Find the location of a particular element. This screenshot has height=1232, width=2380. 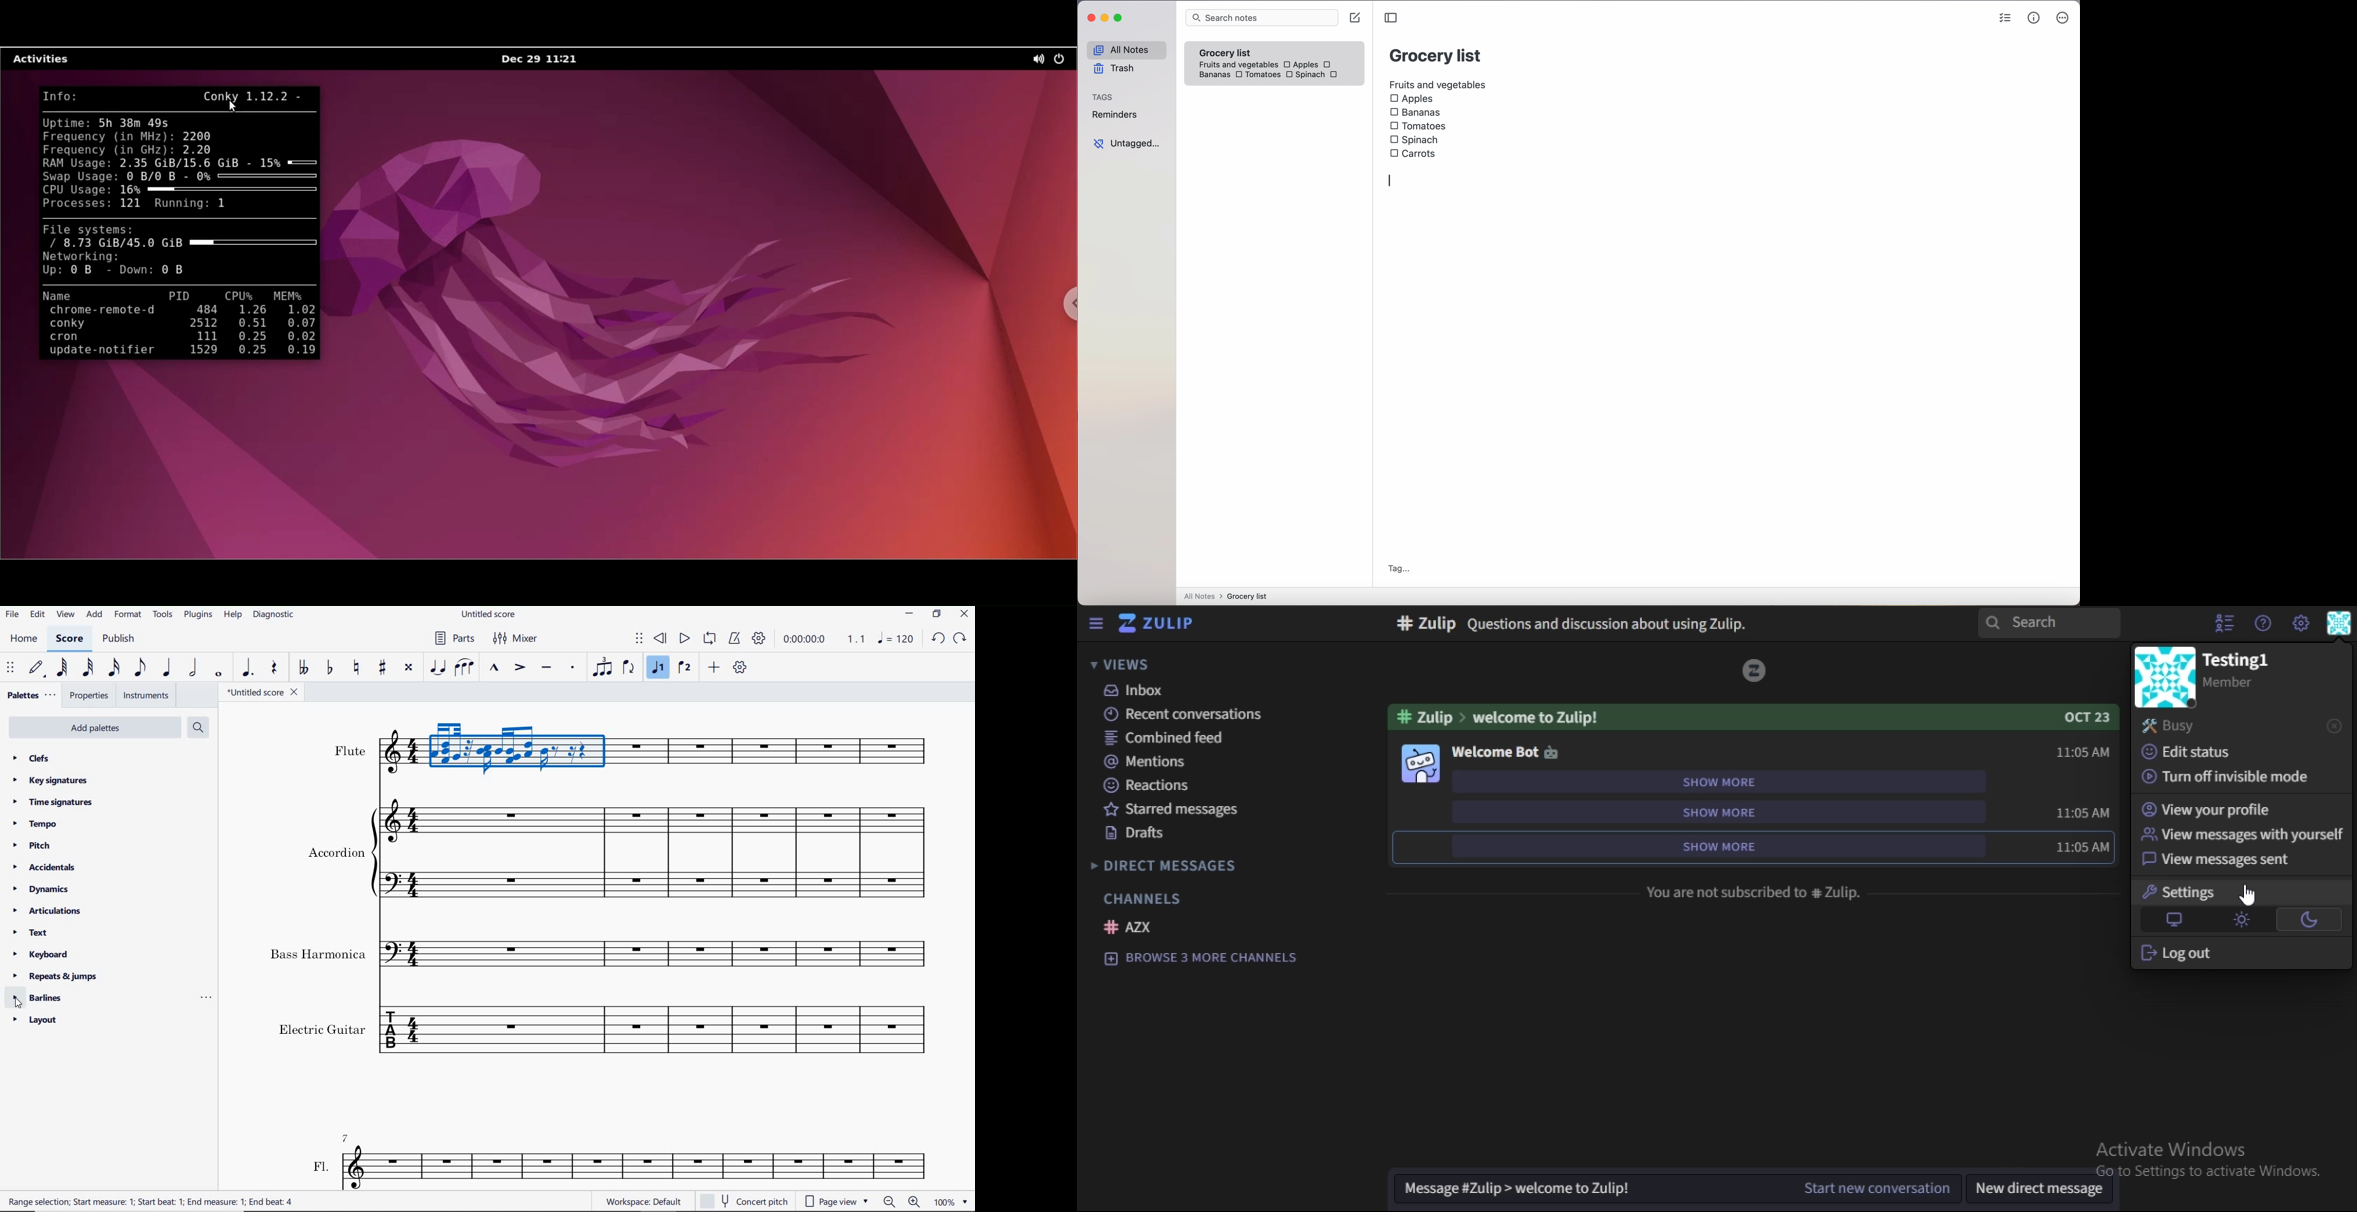

time signatures is located at coordinates (53, 803).